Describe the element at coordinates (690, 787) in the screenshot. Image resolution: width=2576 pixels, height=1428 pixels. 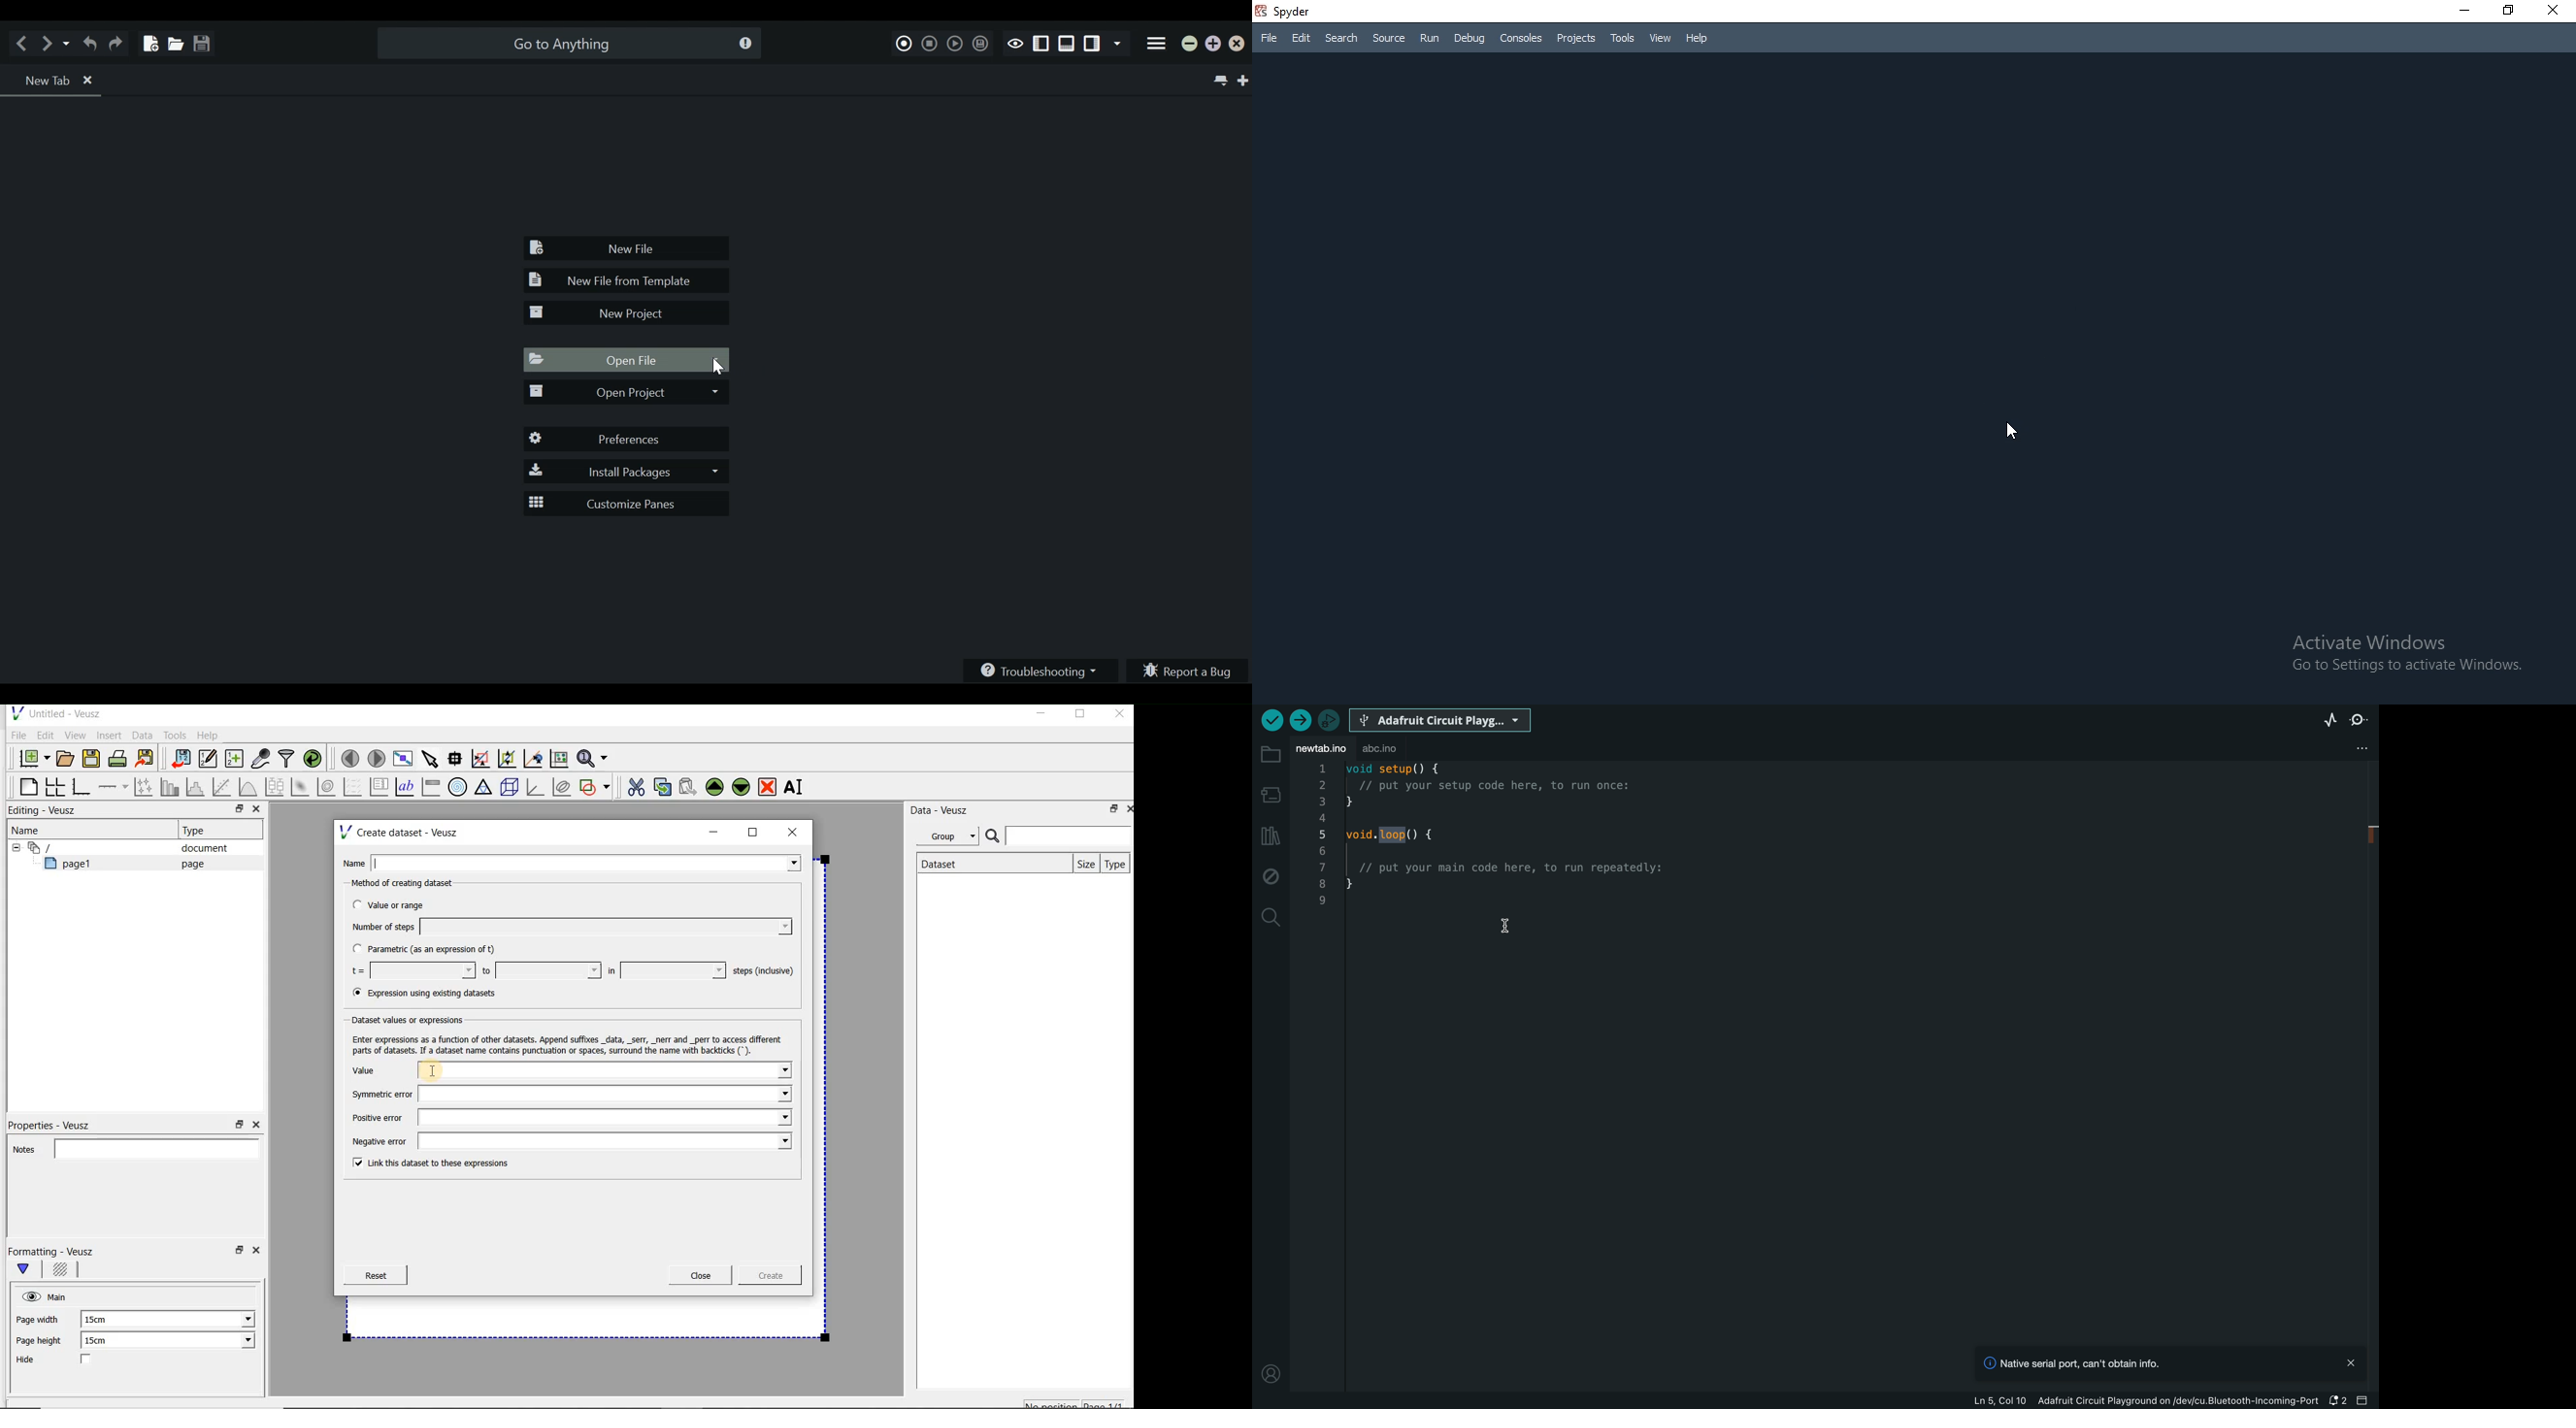
I see `Paste widget from the clipboard` at that location.